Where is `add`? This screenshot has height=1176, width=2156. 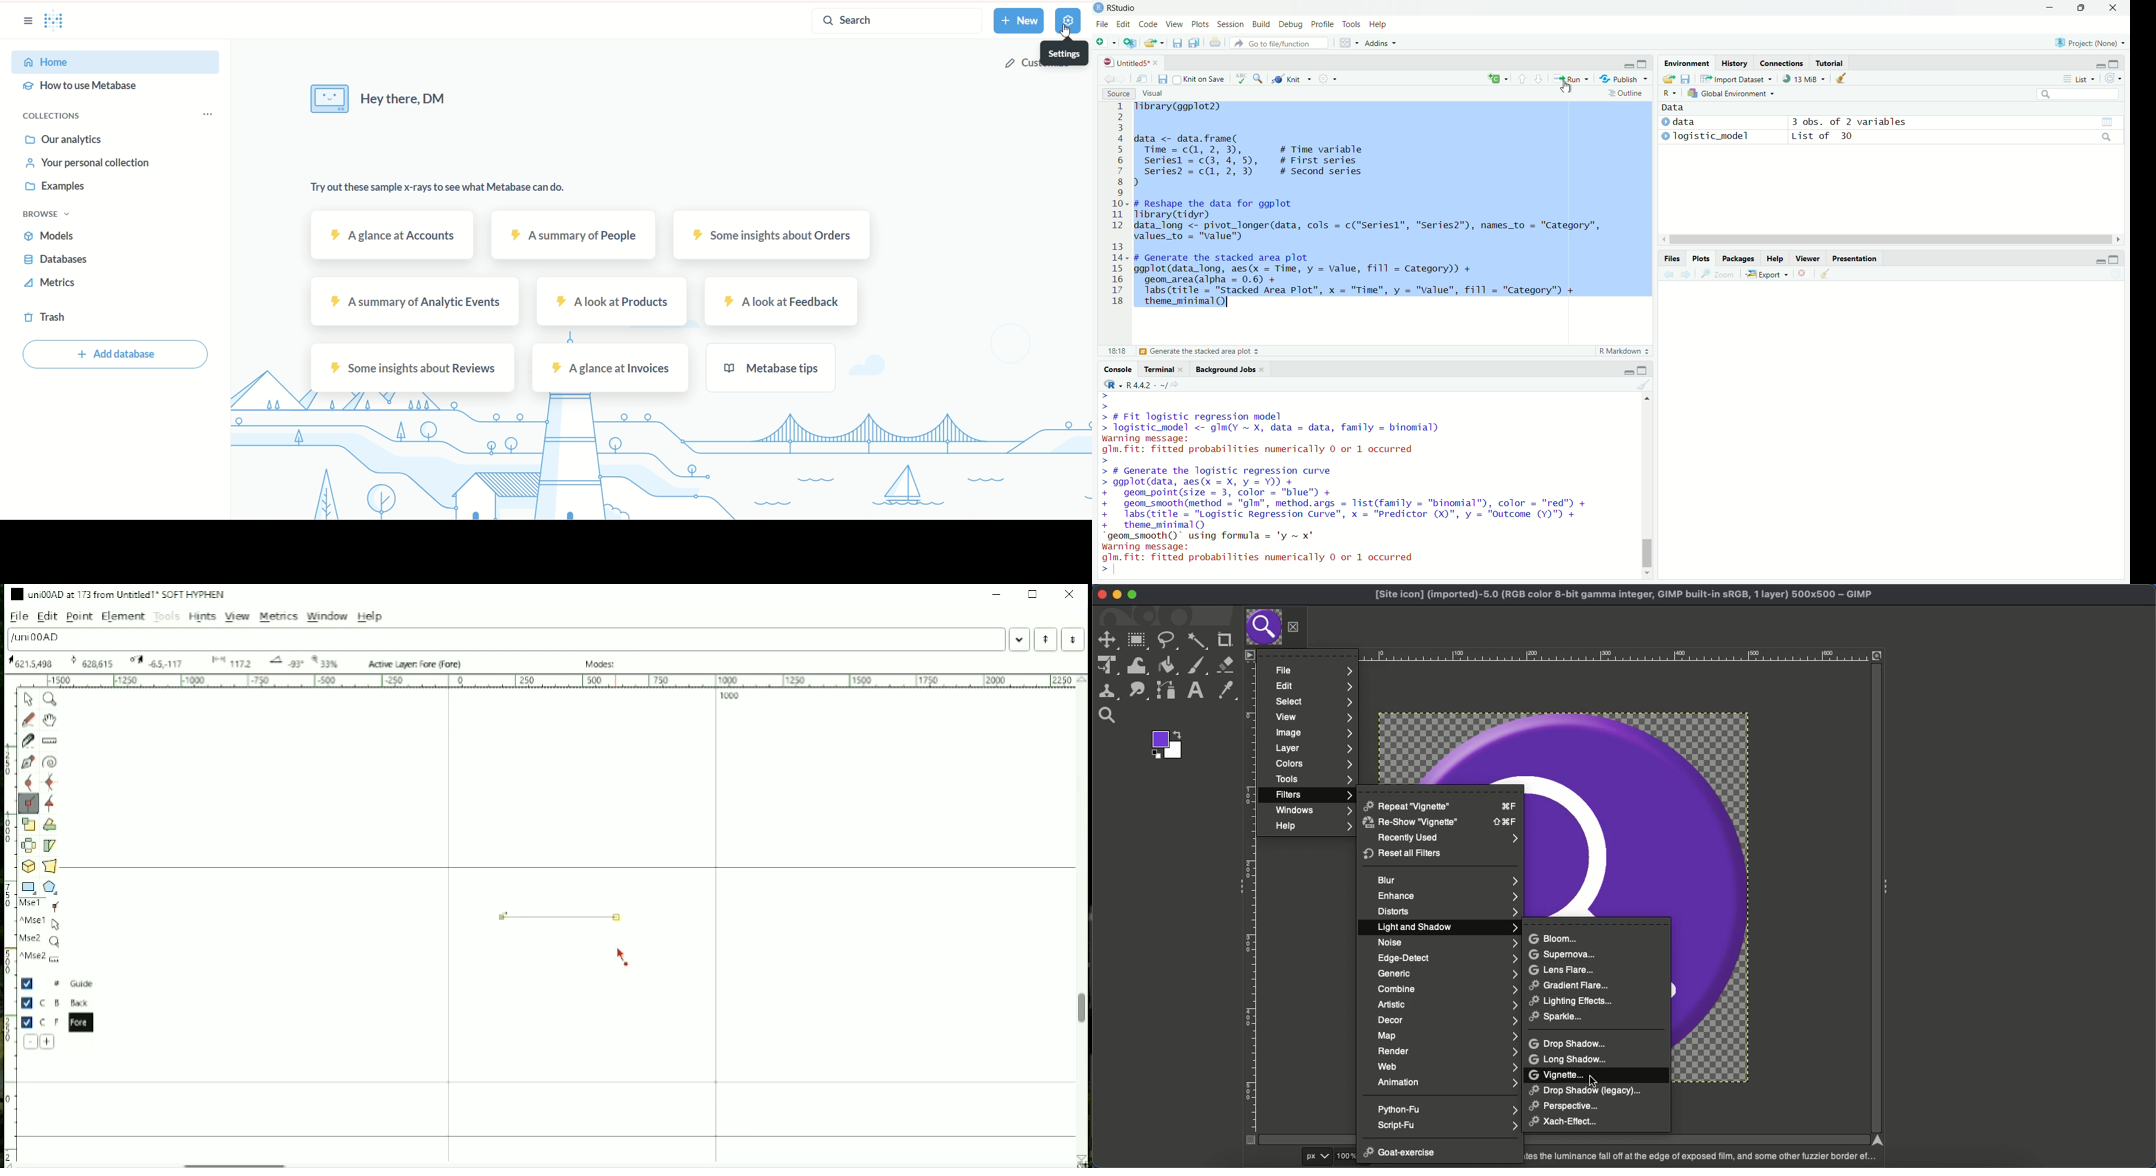 add is located at coordinates (1496, 78).